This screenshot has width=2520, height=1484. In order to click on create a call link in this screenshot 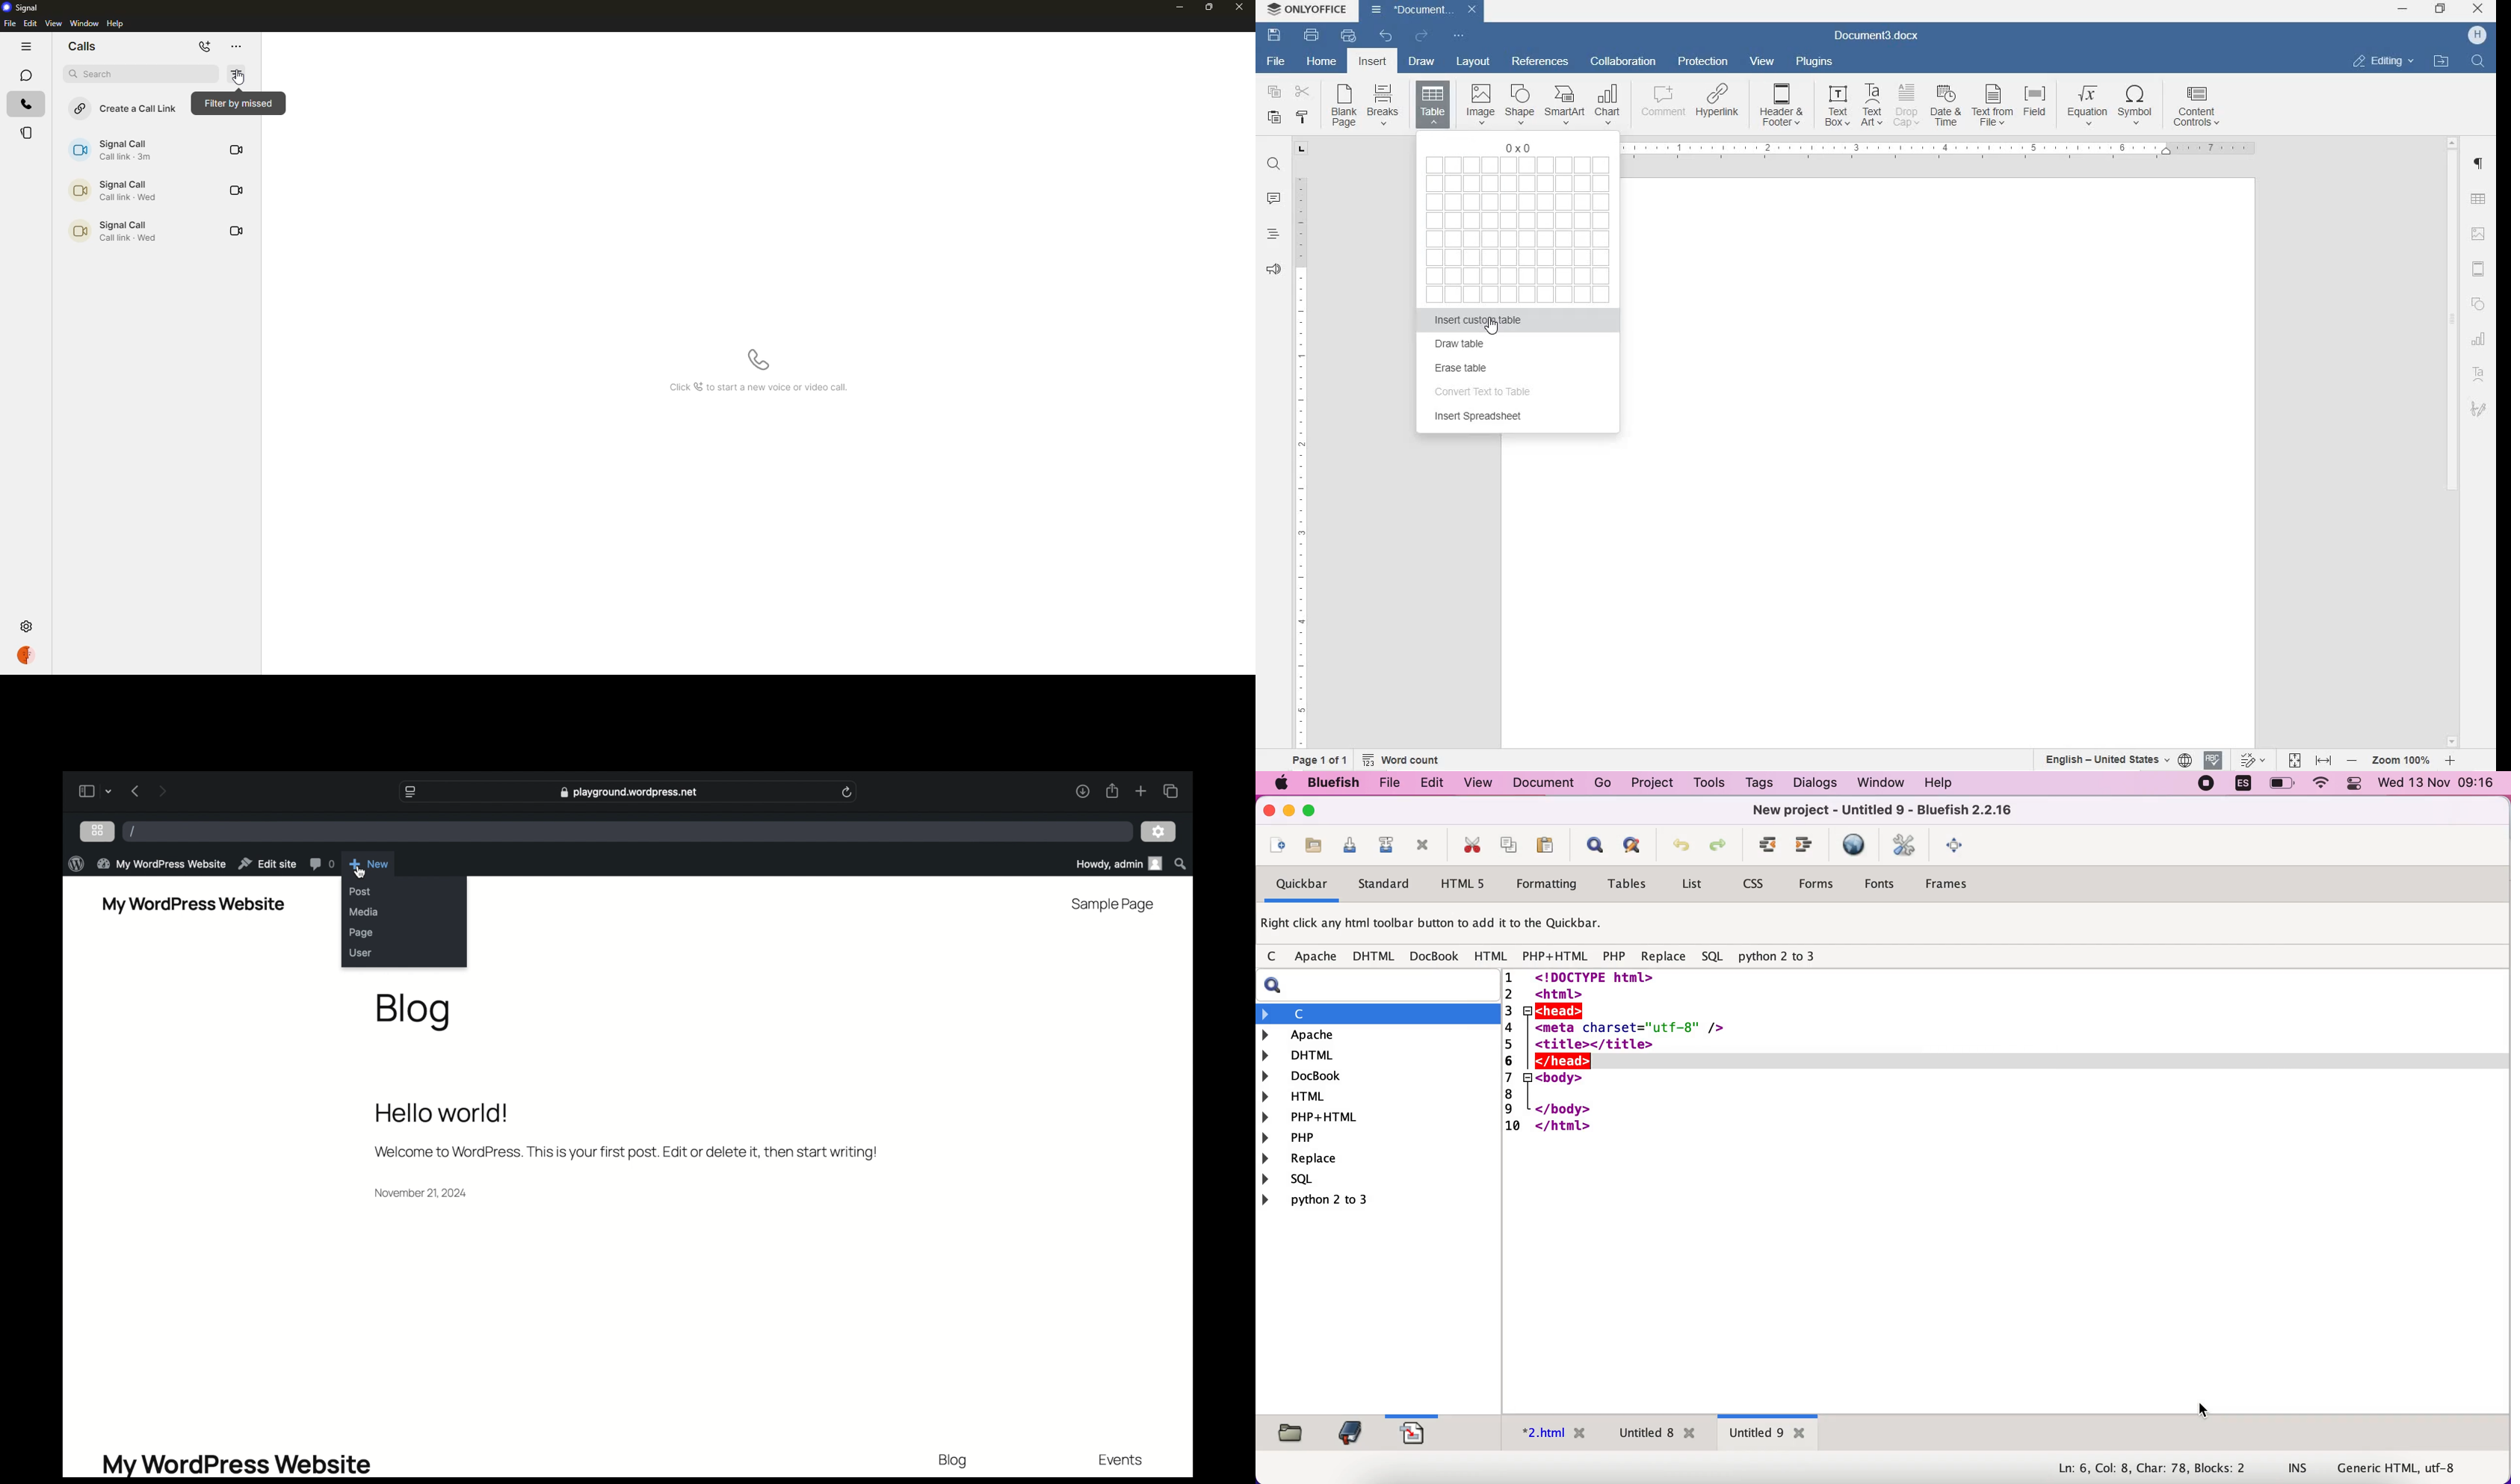, I will do `click(127, 109)`.